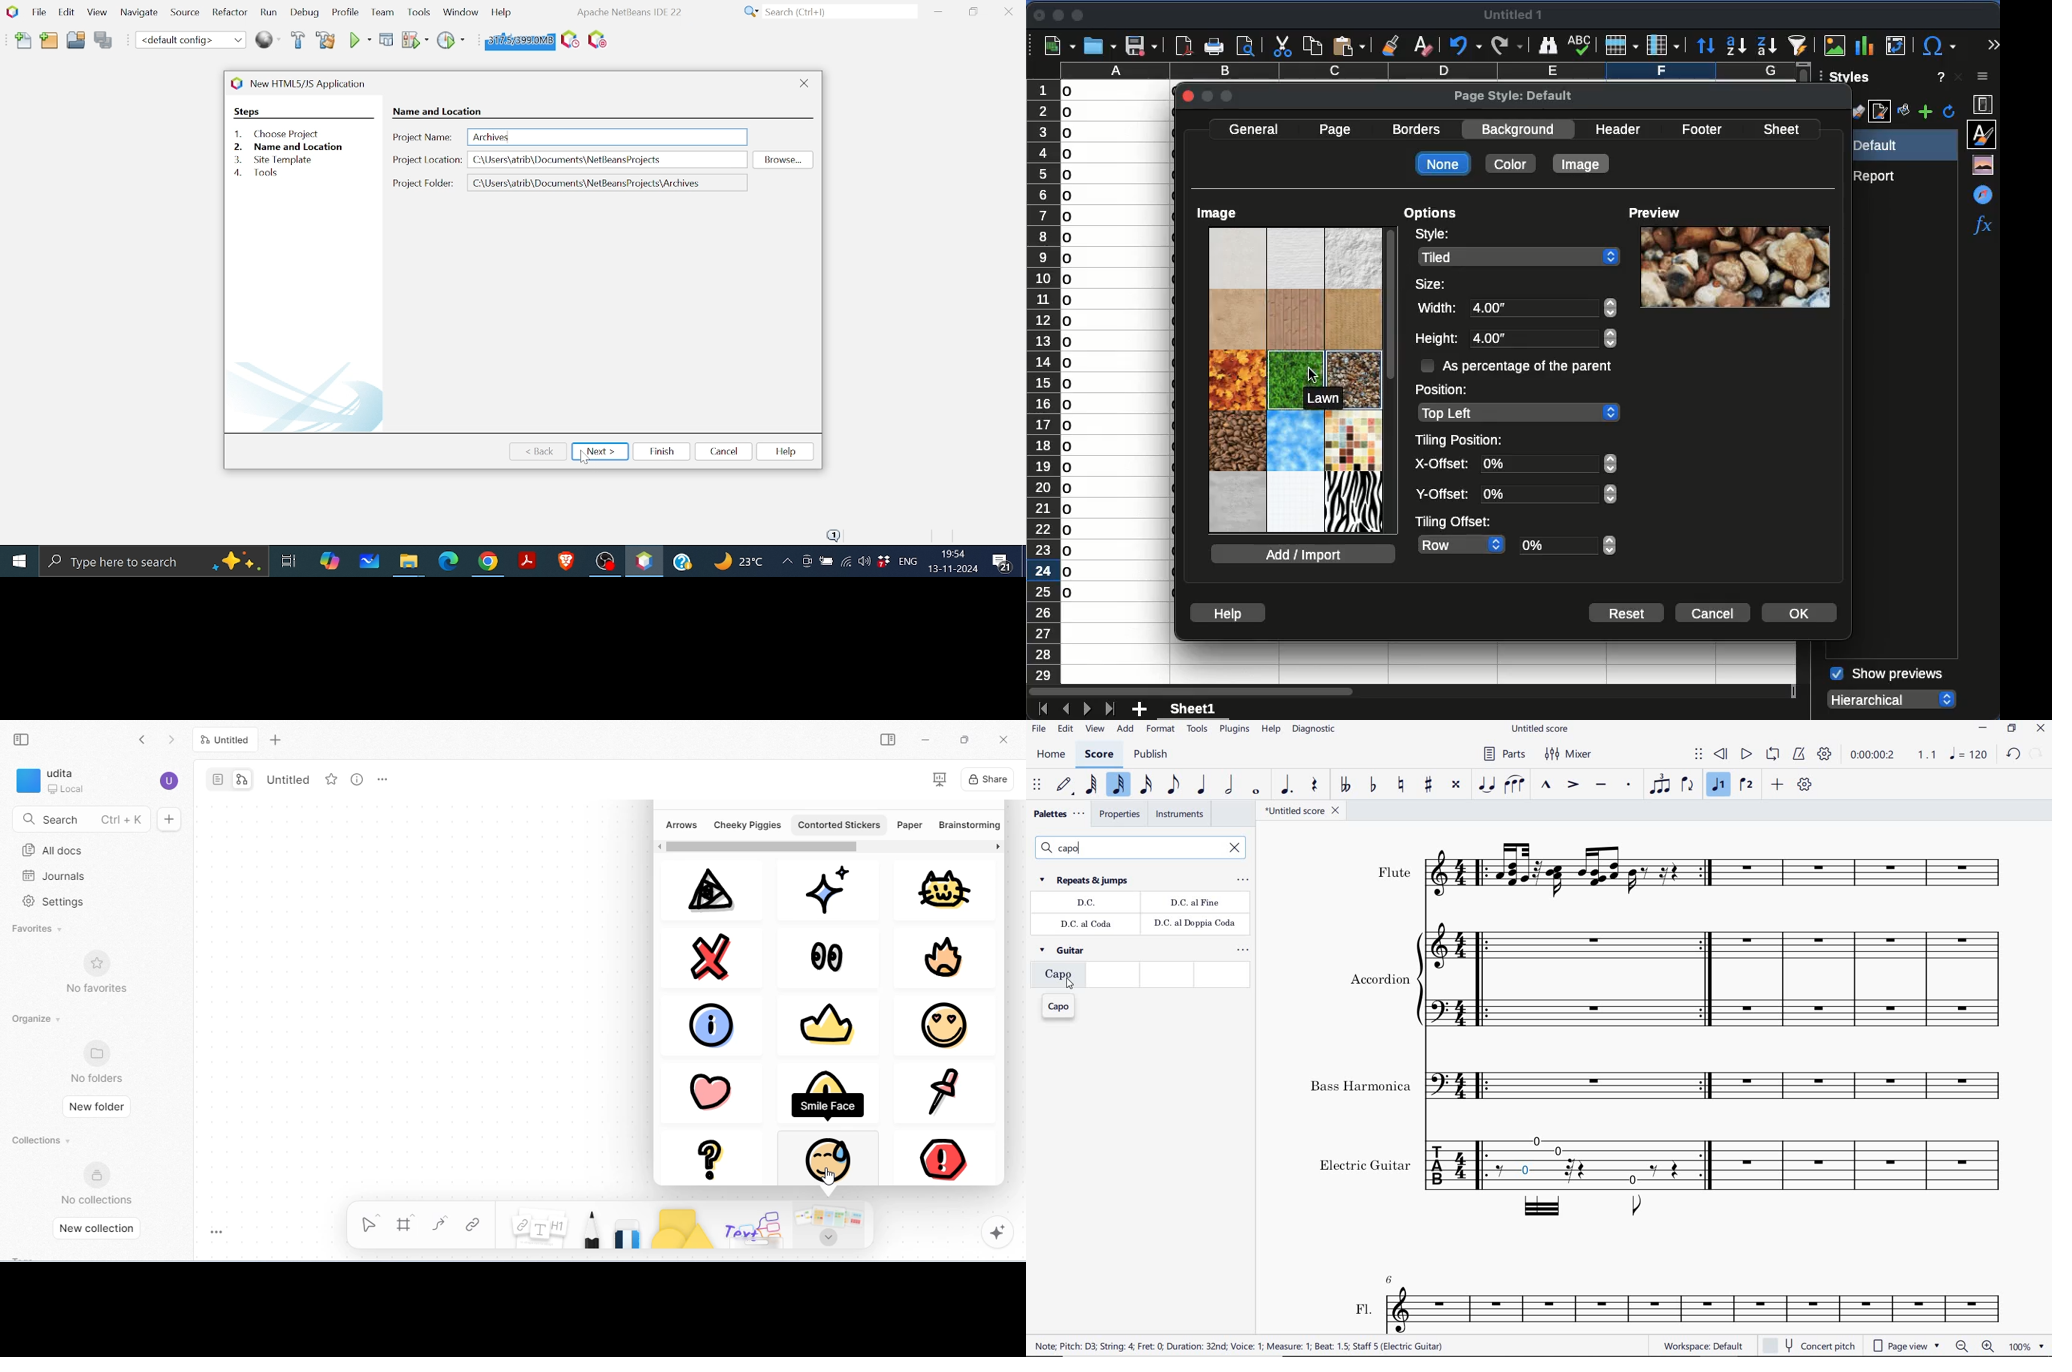 This screenshot has height=1372, width=2072. What do you see at coordinates (1580, 46) in the screenshot?
I see `spell check` at bounding box center [1580, 46].